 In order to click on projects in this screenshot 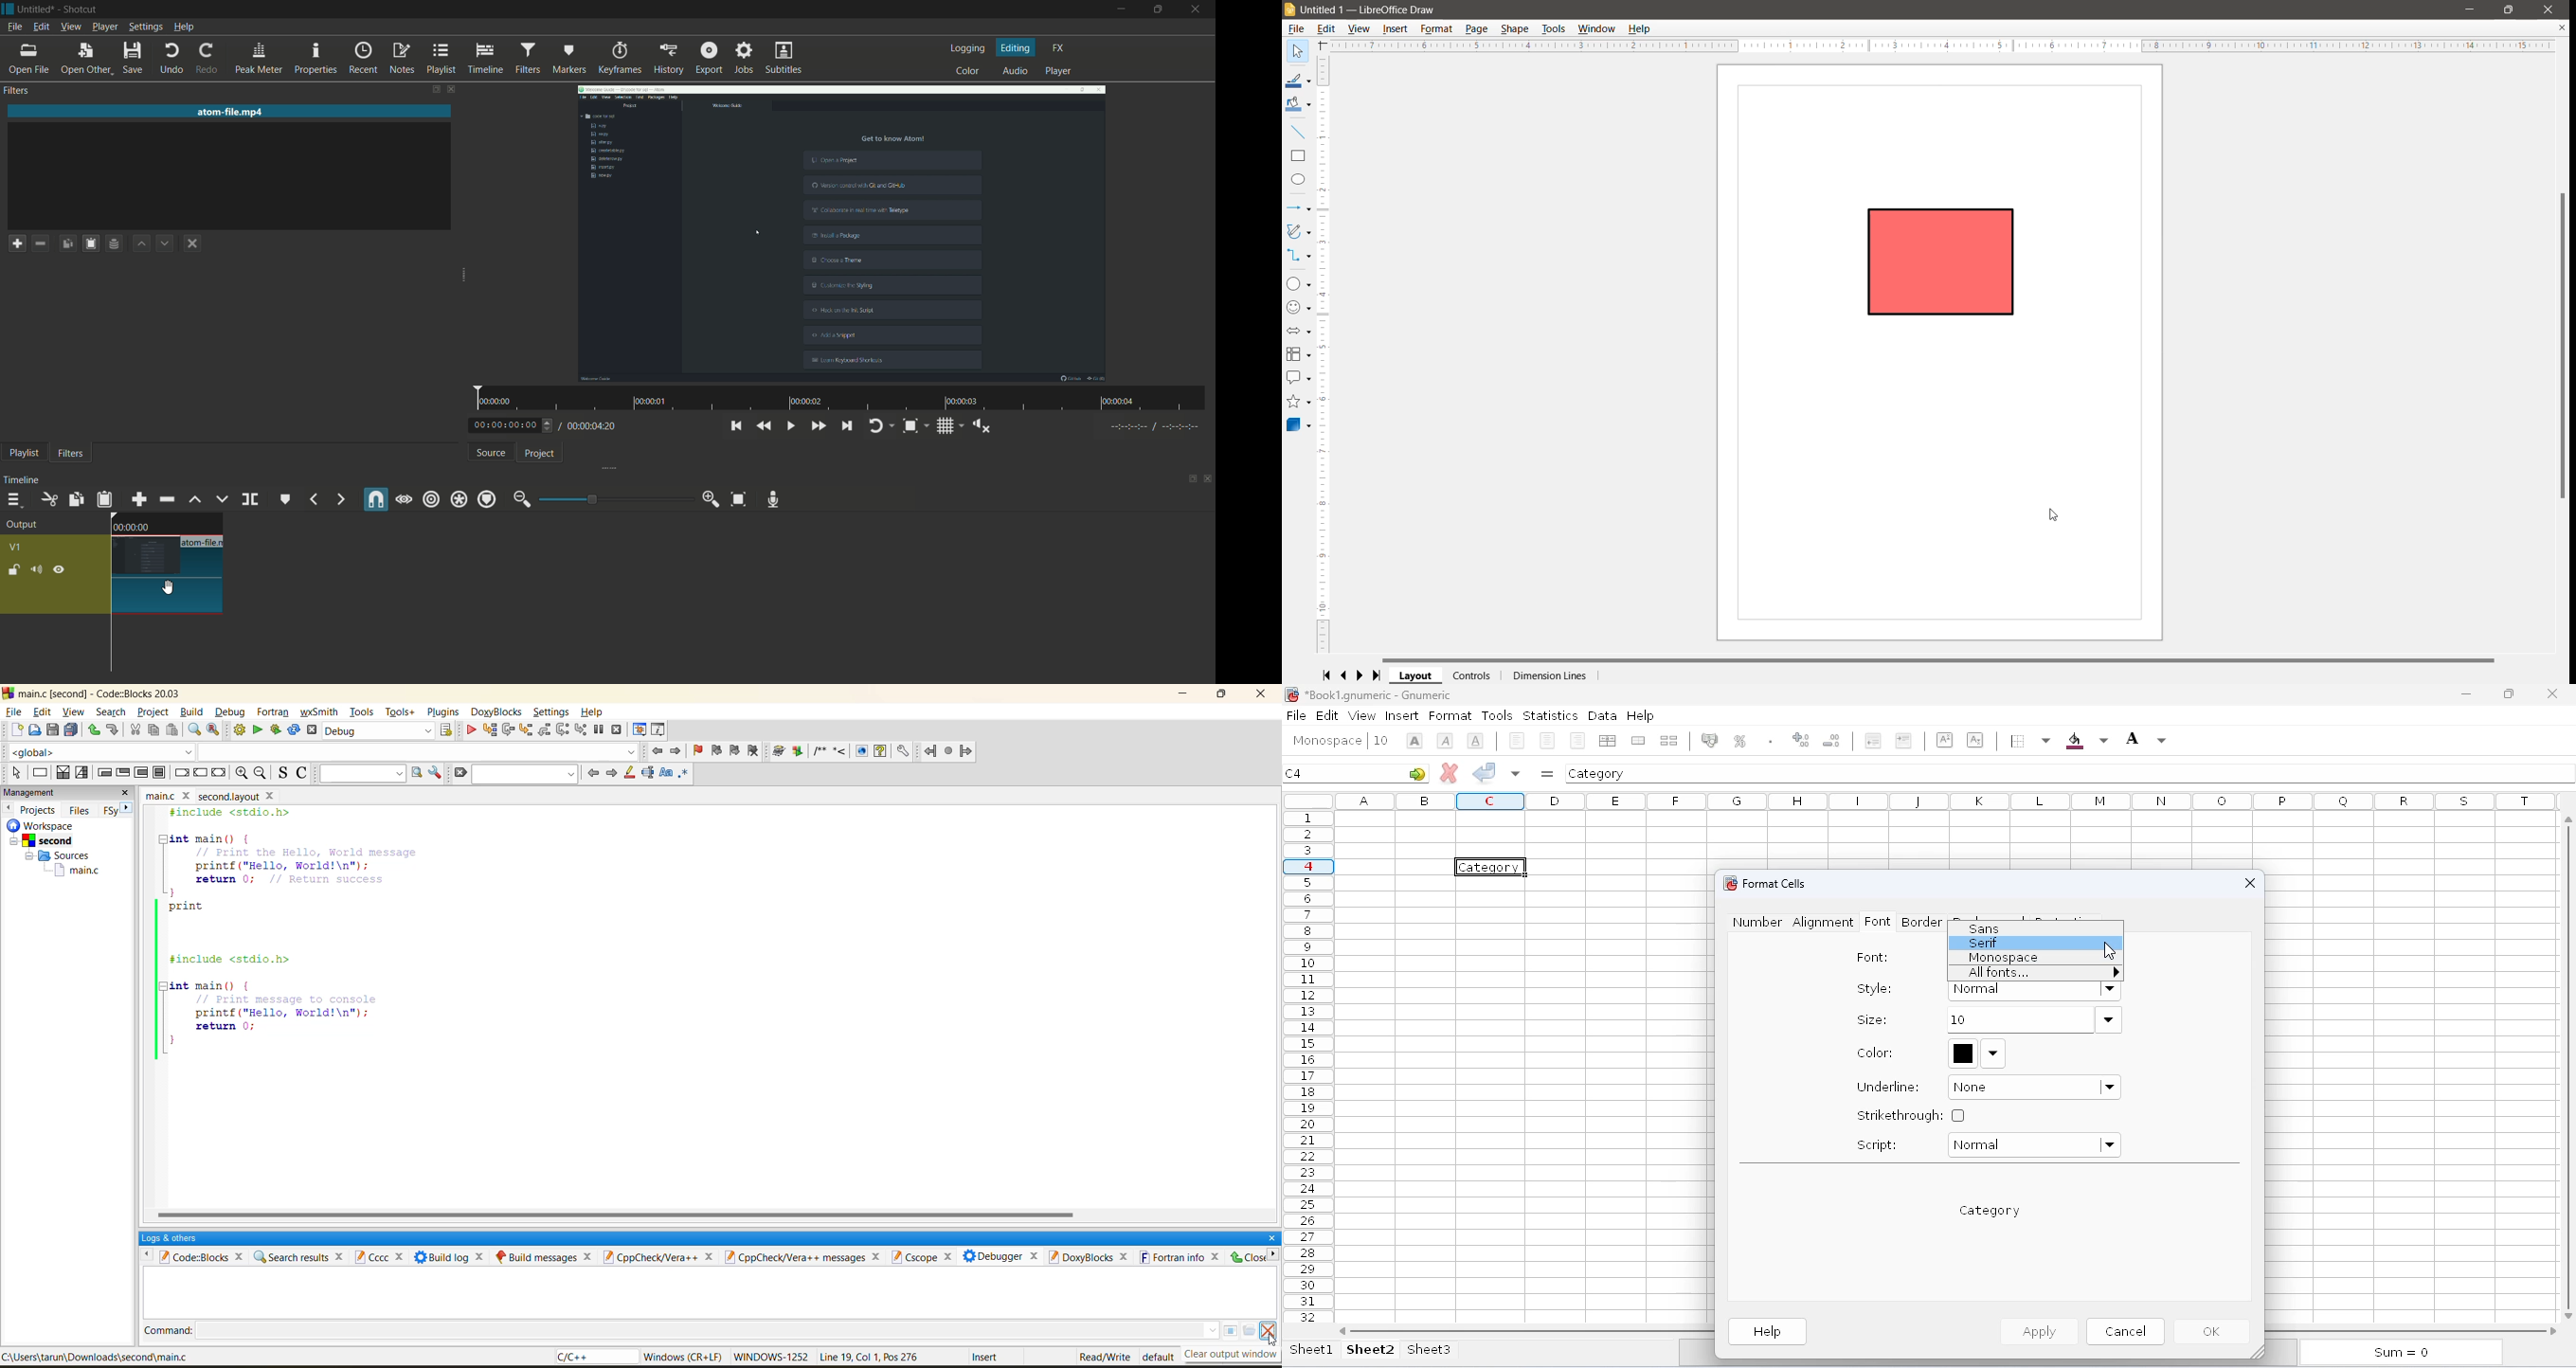, I will do `click(40, 809)`.